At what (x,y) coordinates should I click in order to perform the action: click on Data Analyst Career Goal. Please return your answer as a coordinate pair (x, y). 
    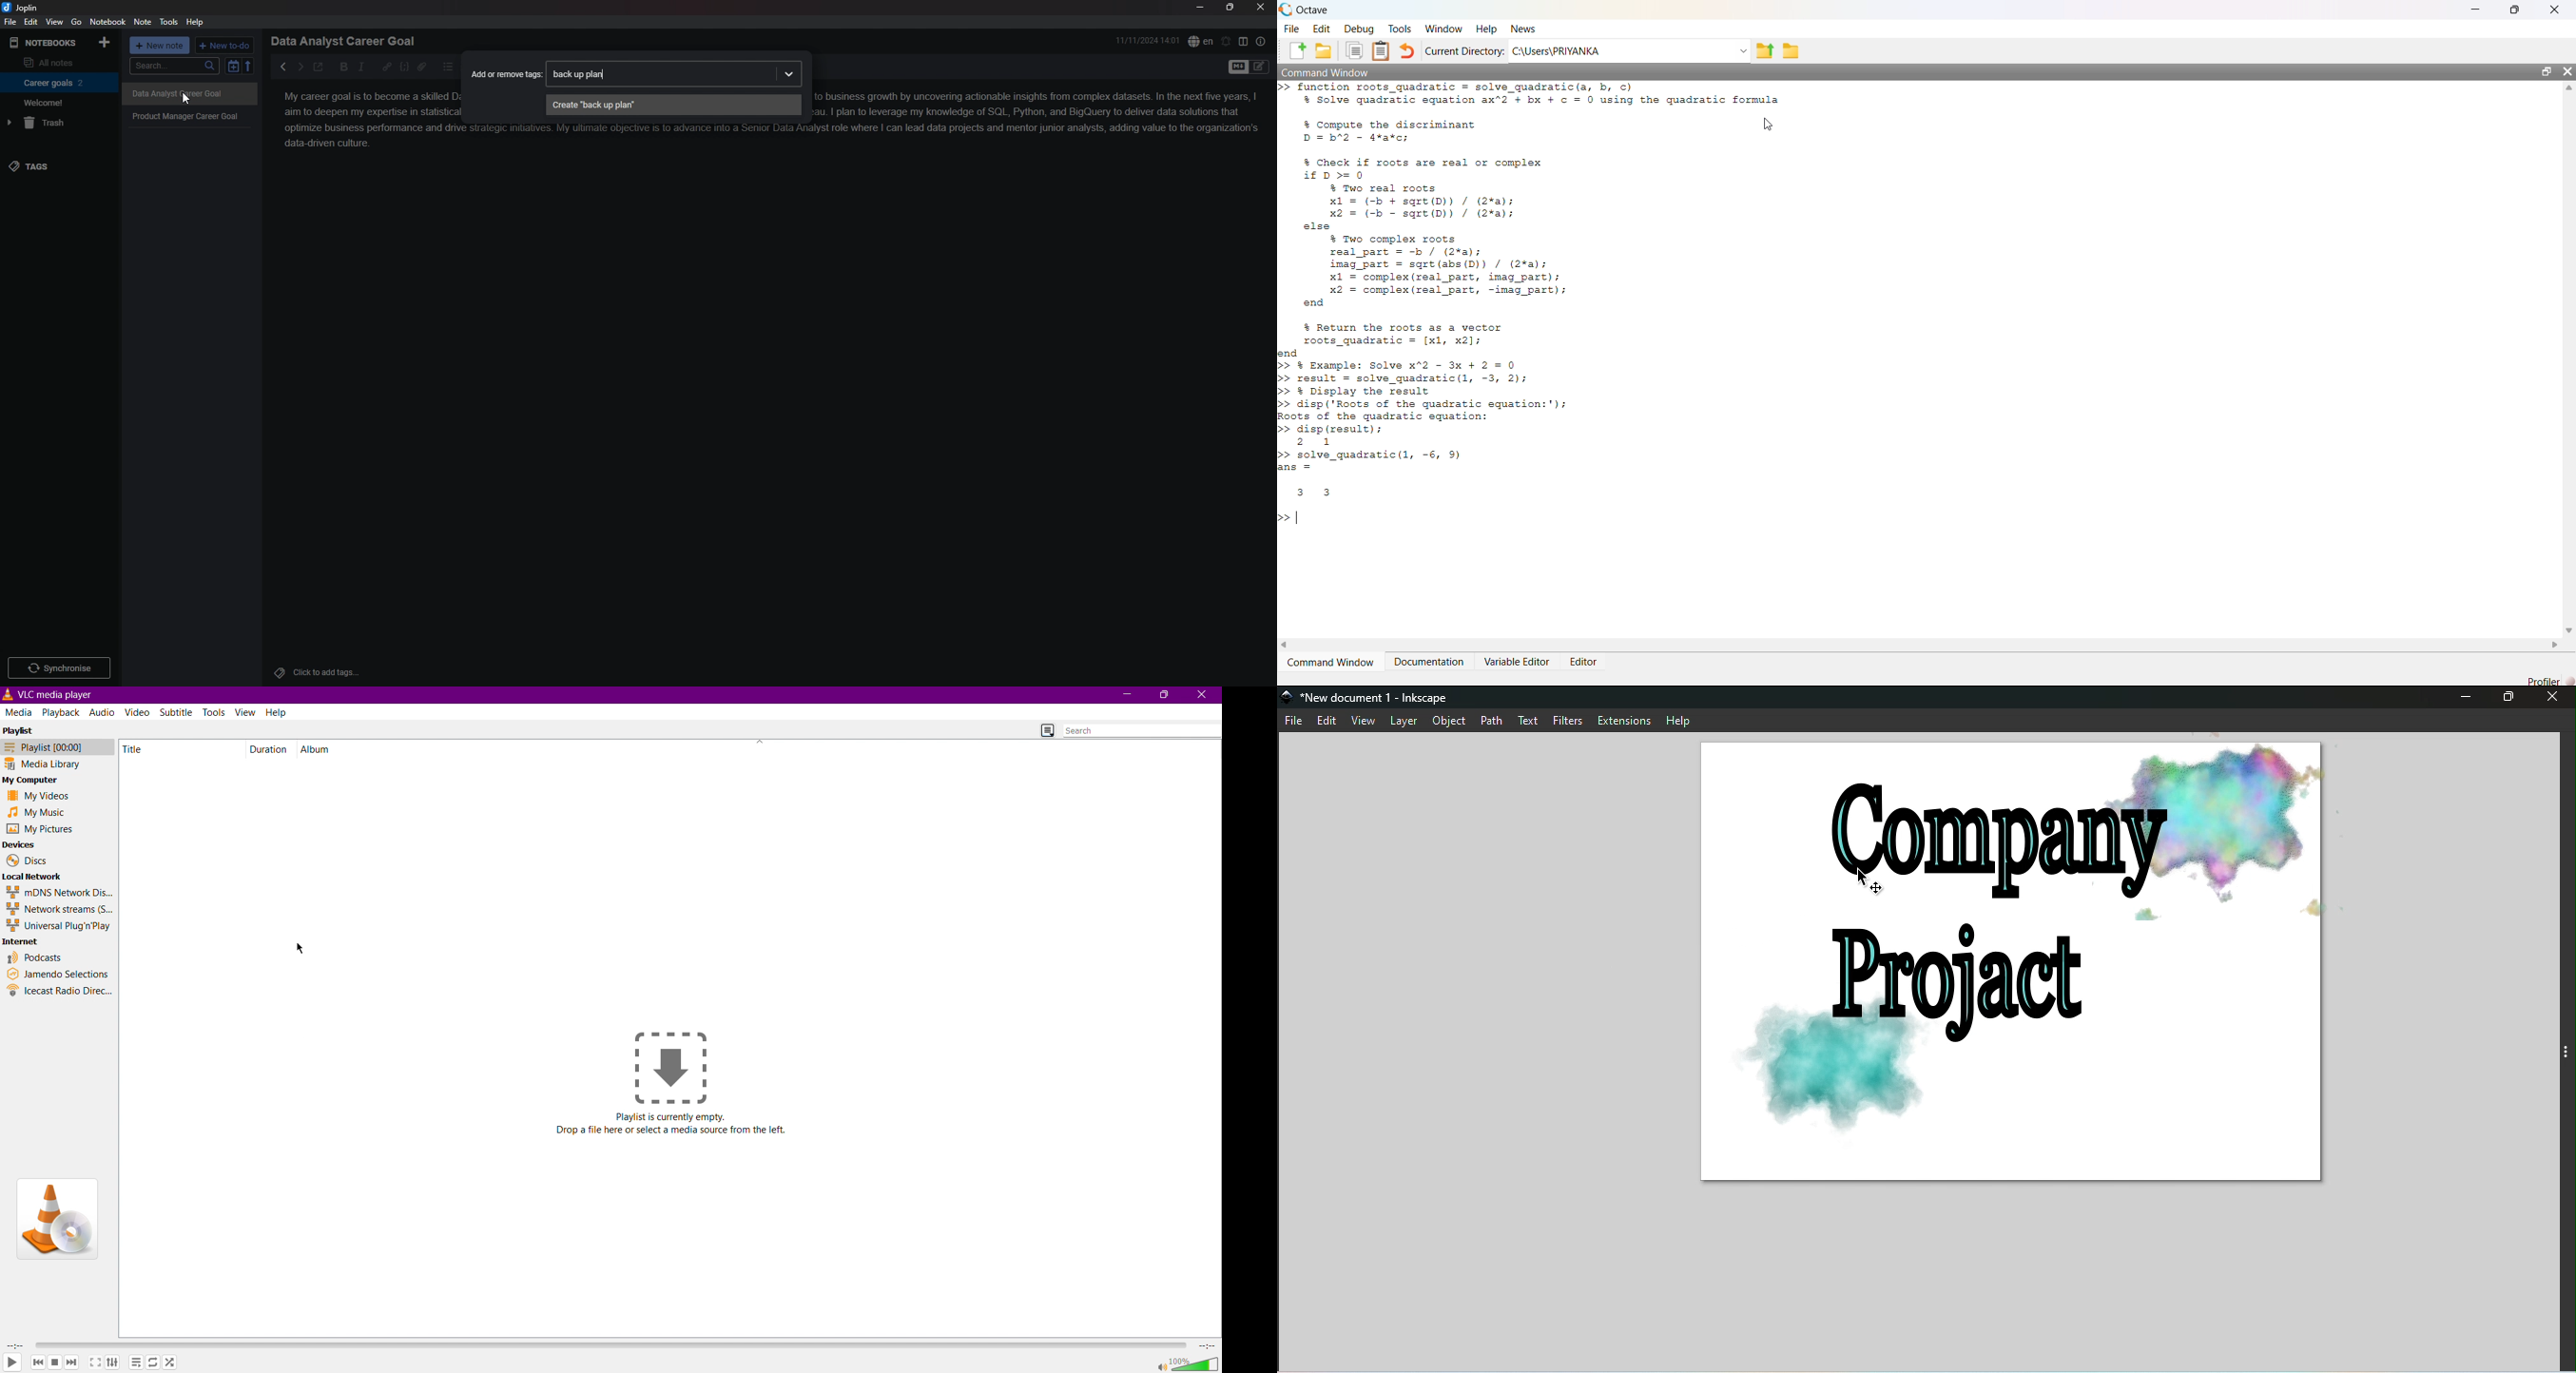
    Looking at the image, I should click on (348, 41).